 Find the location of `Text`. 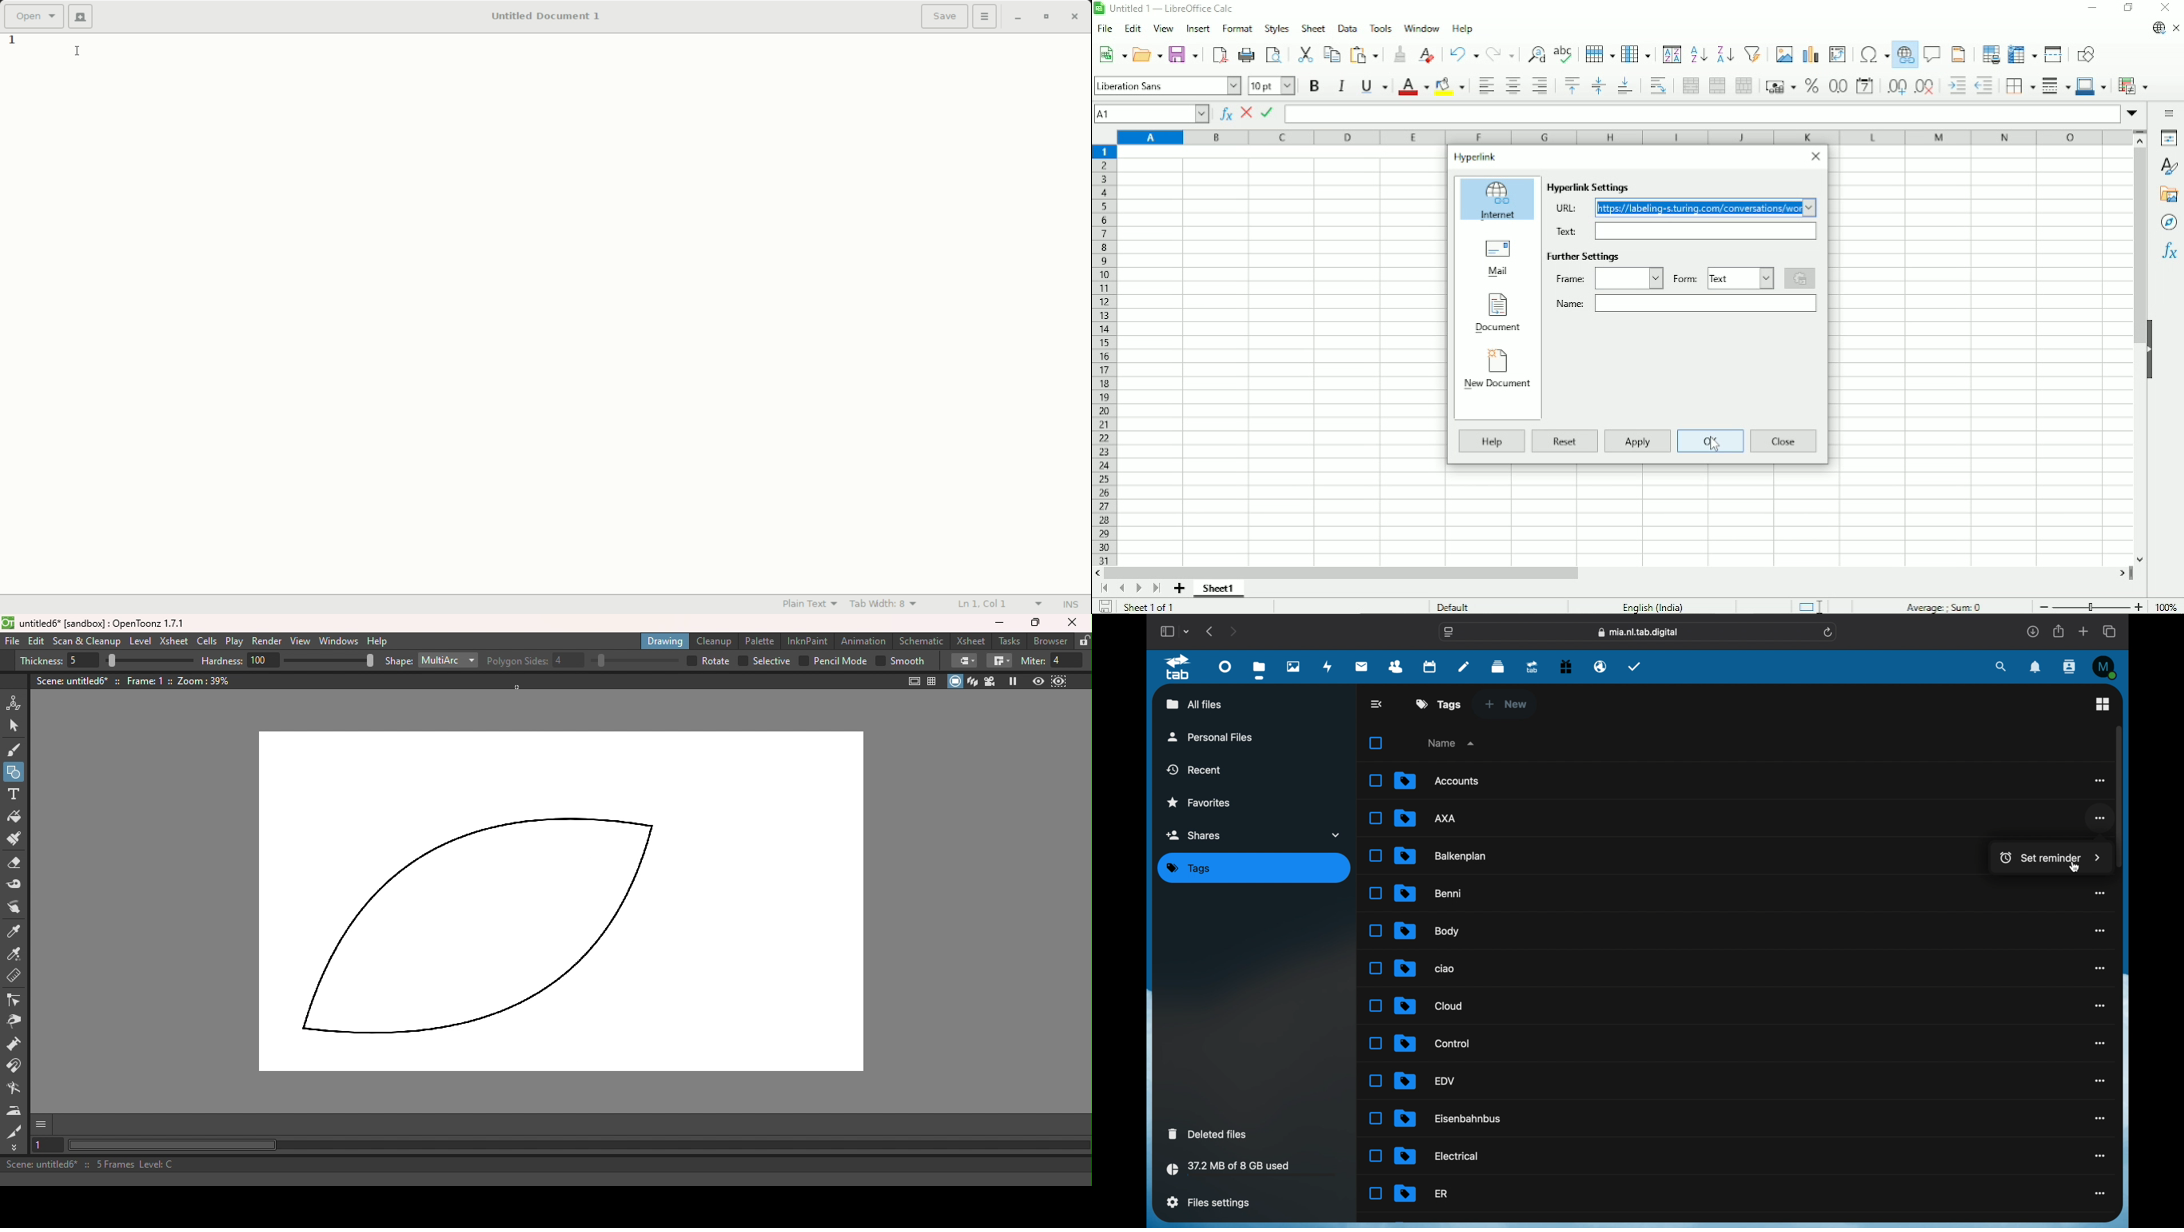

Text is located at coordinates (1565, 231).